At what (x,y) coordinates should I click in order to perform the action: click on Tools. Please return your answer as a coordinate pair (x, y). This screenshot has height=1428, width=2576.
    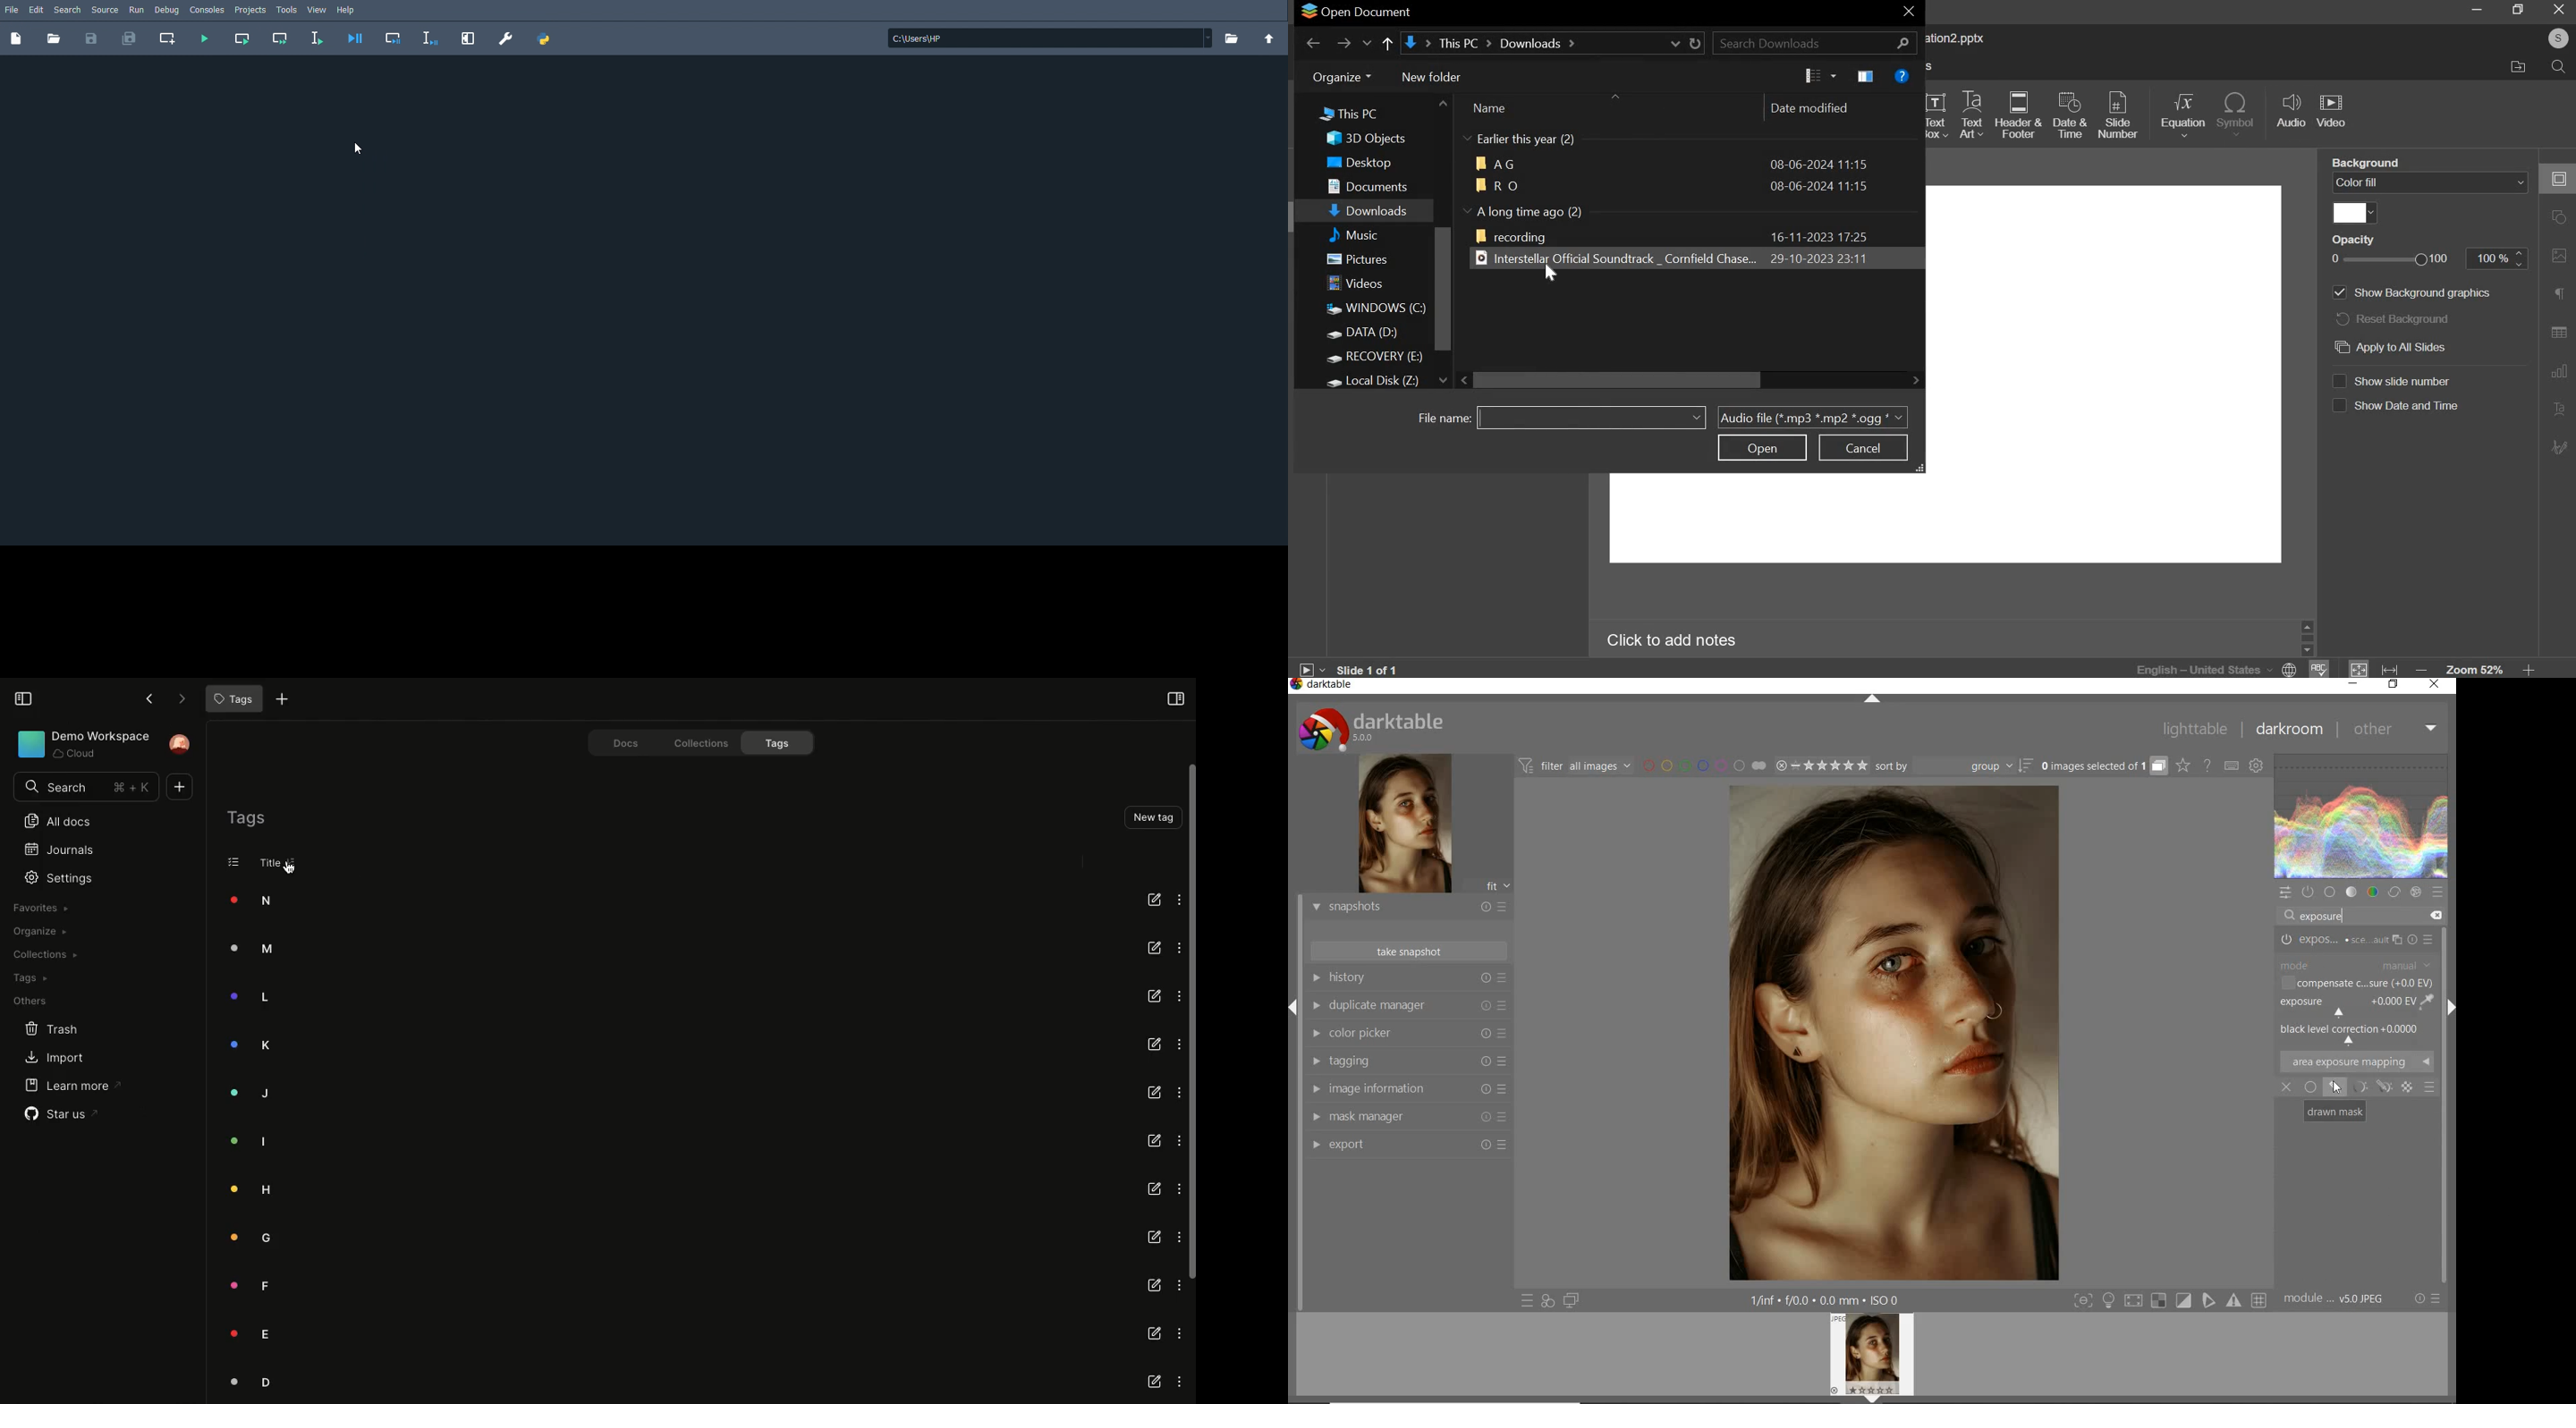
    Looking at the image, I should click on (287, 9).